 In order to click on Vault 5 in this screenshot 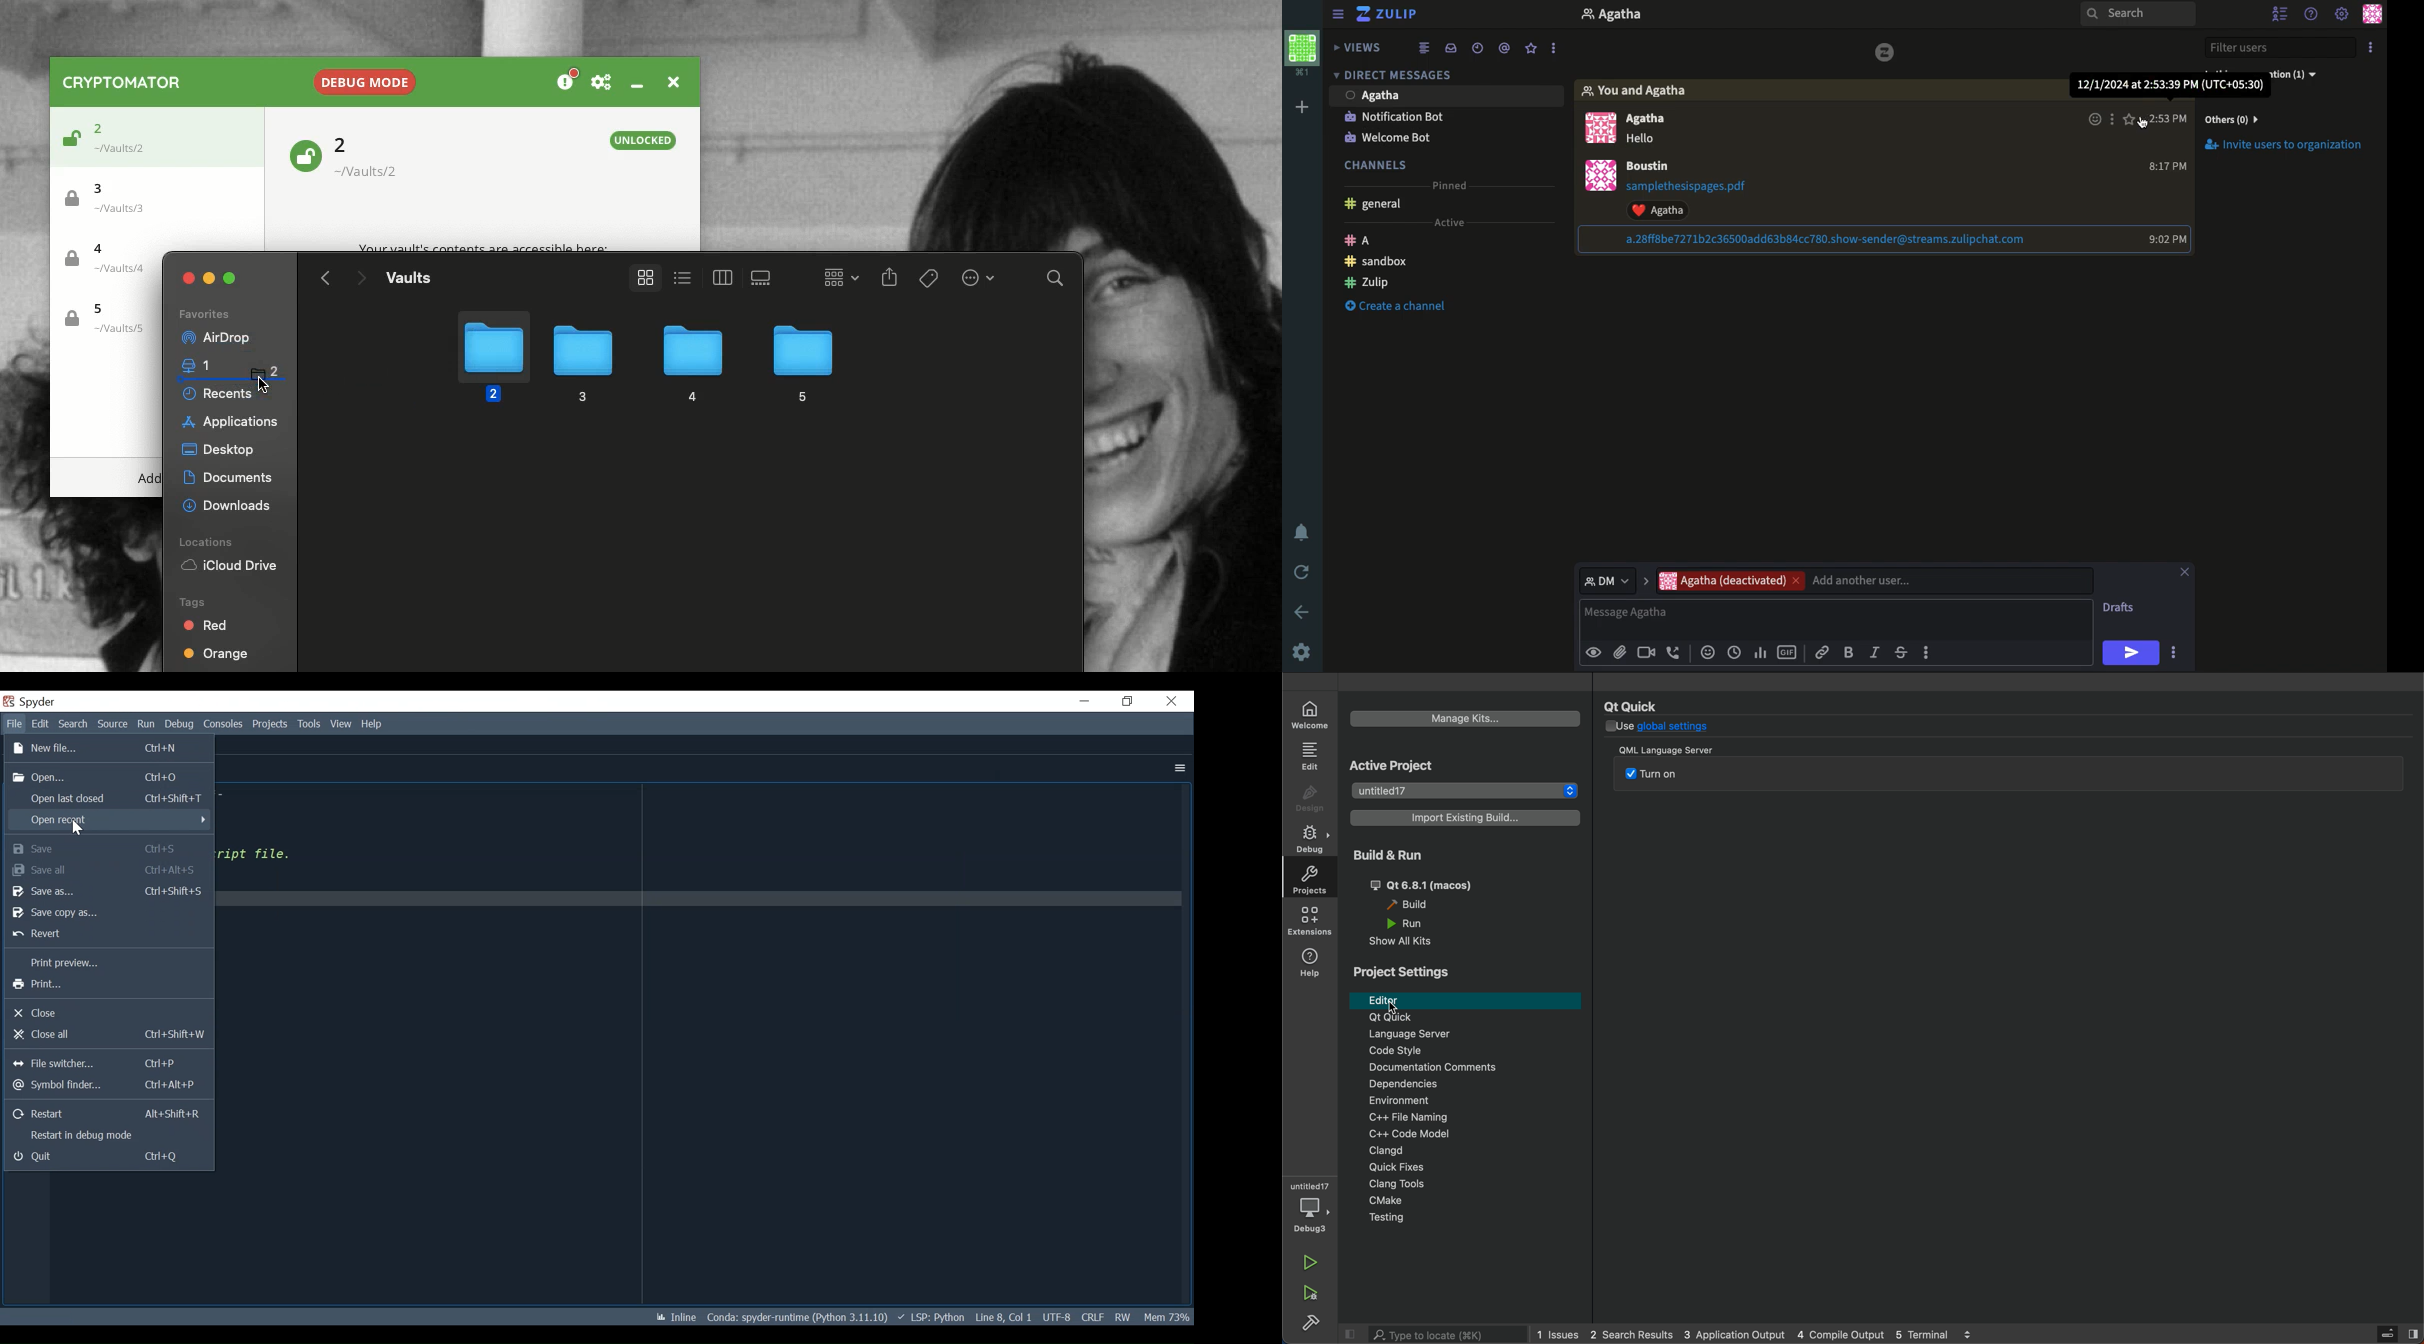, I will do `click(104, 319)`.